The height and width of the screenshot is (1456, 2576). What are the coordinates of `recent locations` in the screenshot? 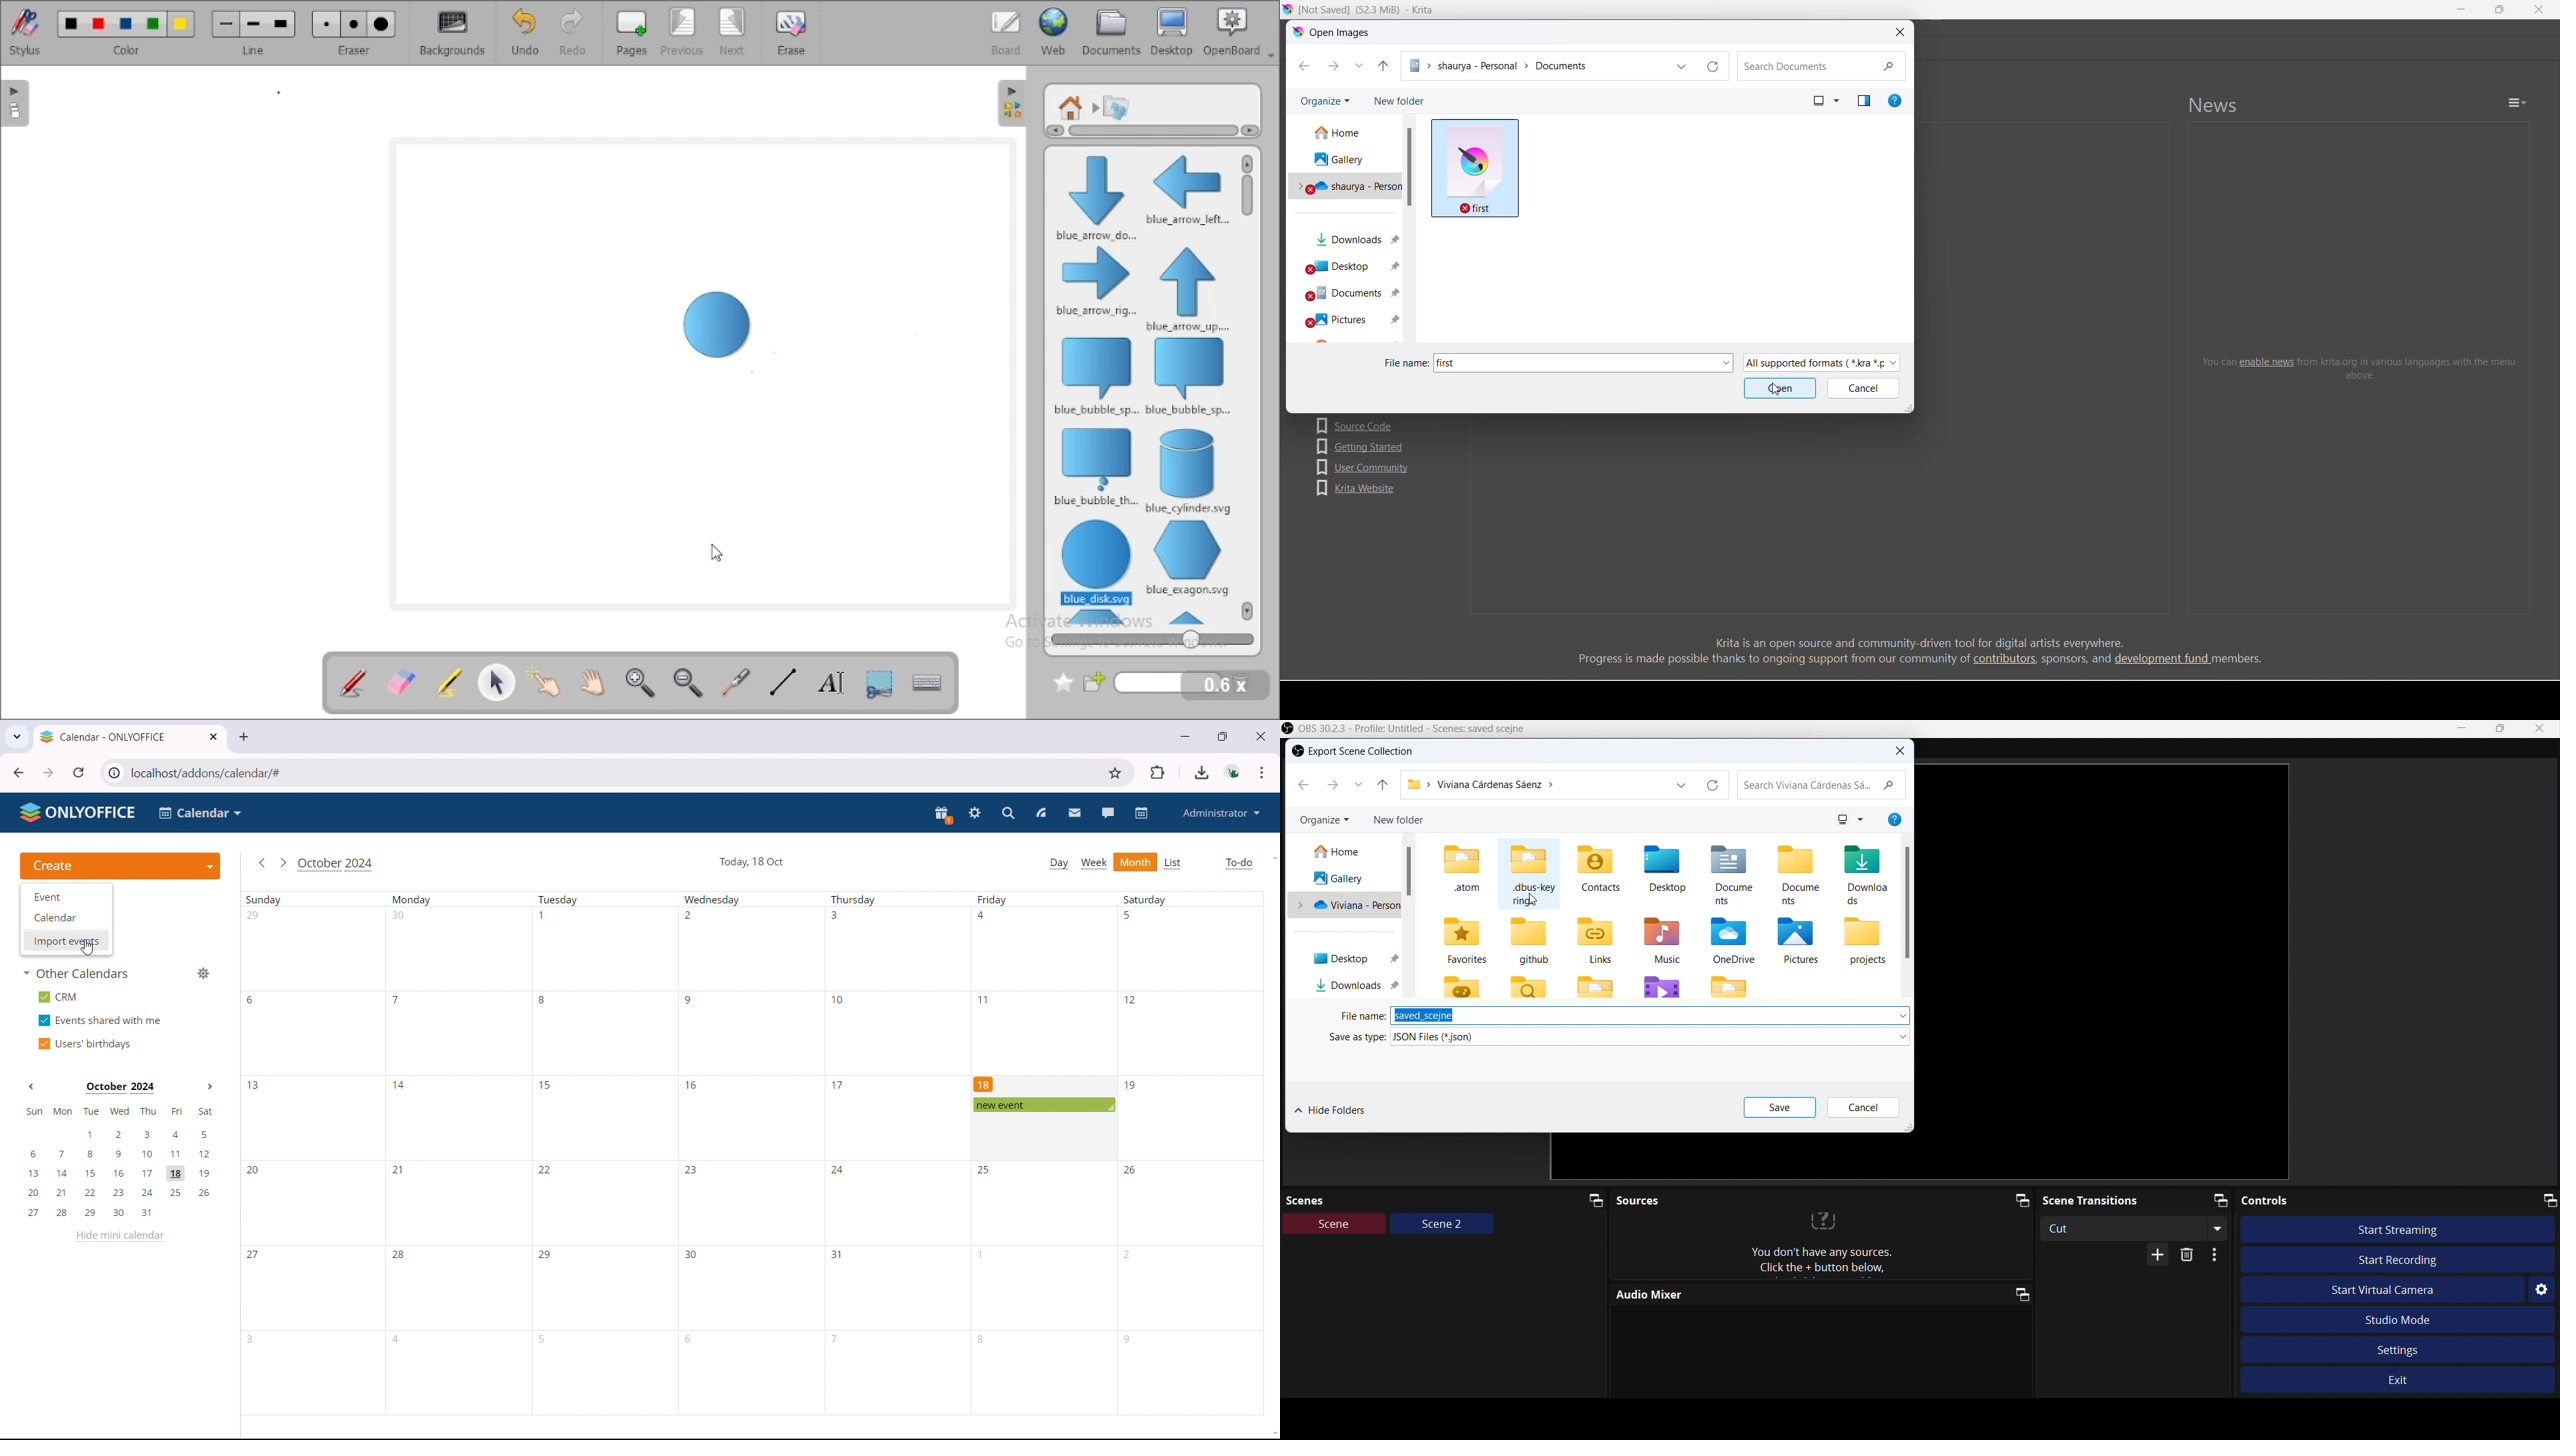 It's located at (1357, 783).